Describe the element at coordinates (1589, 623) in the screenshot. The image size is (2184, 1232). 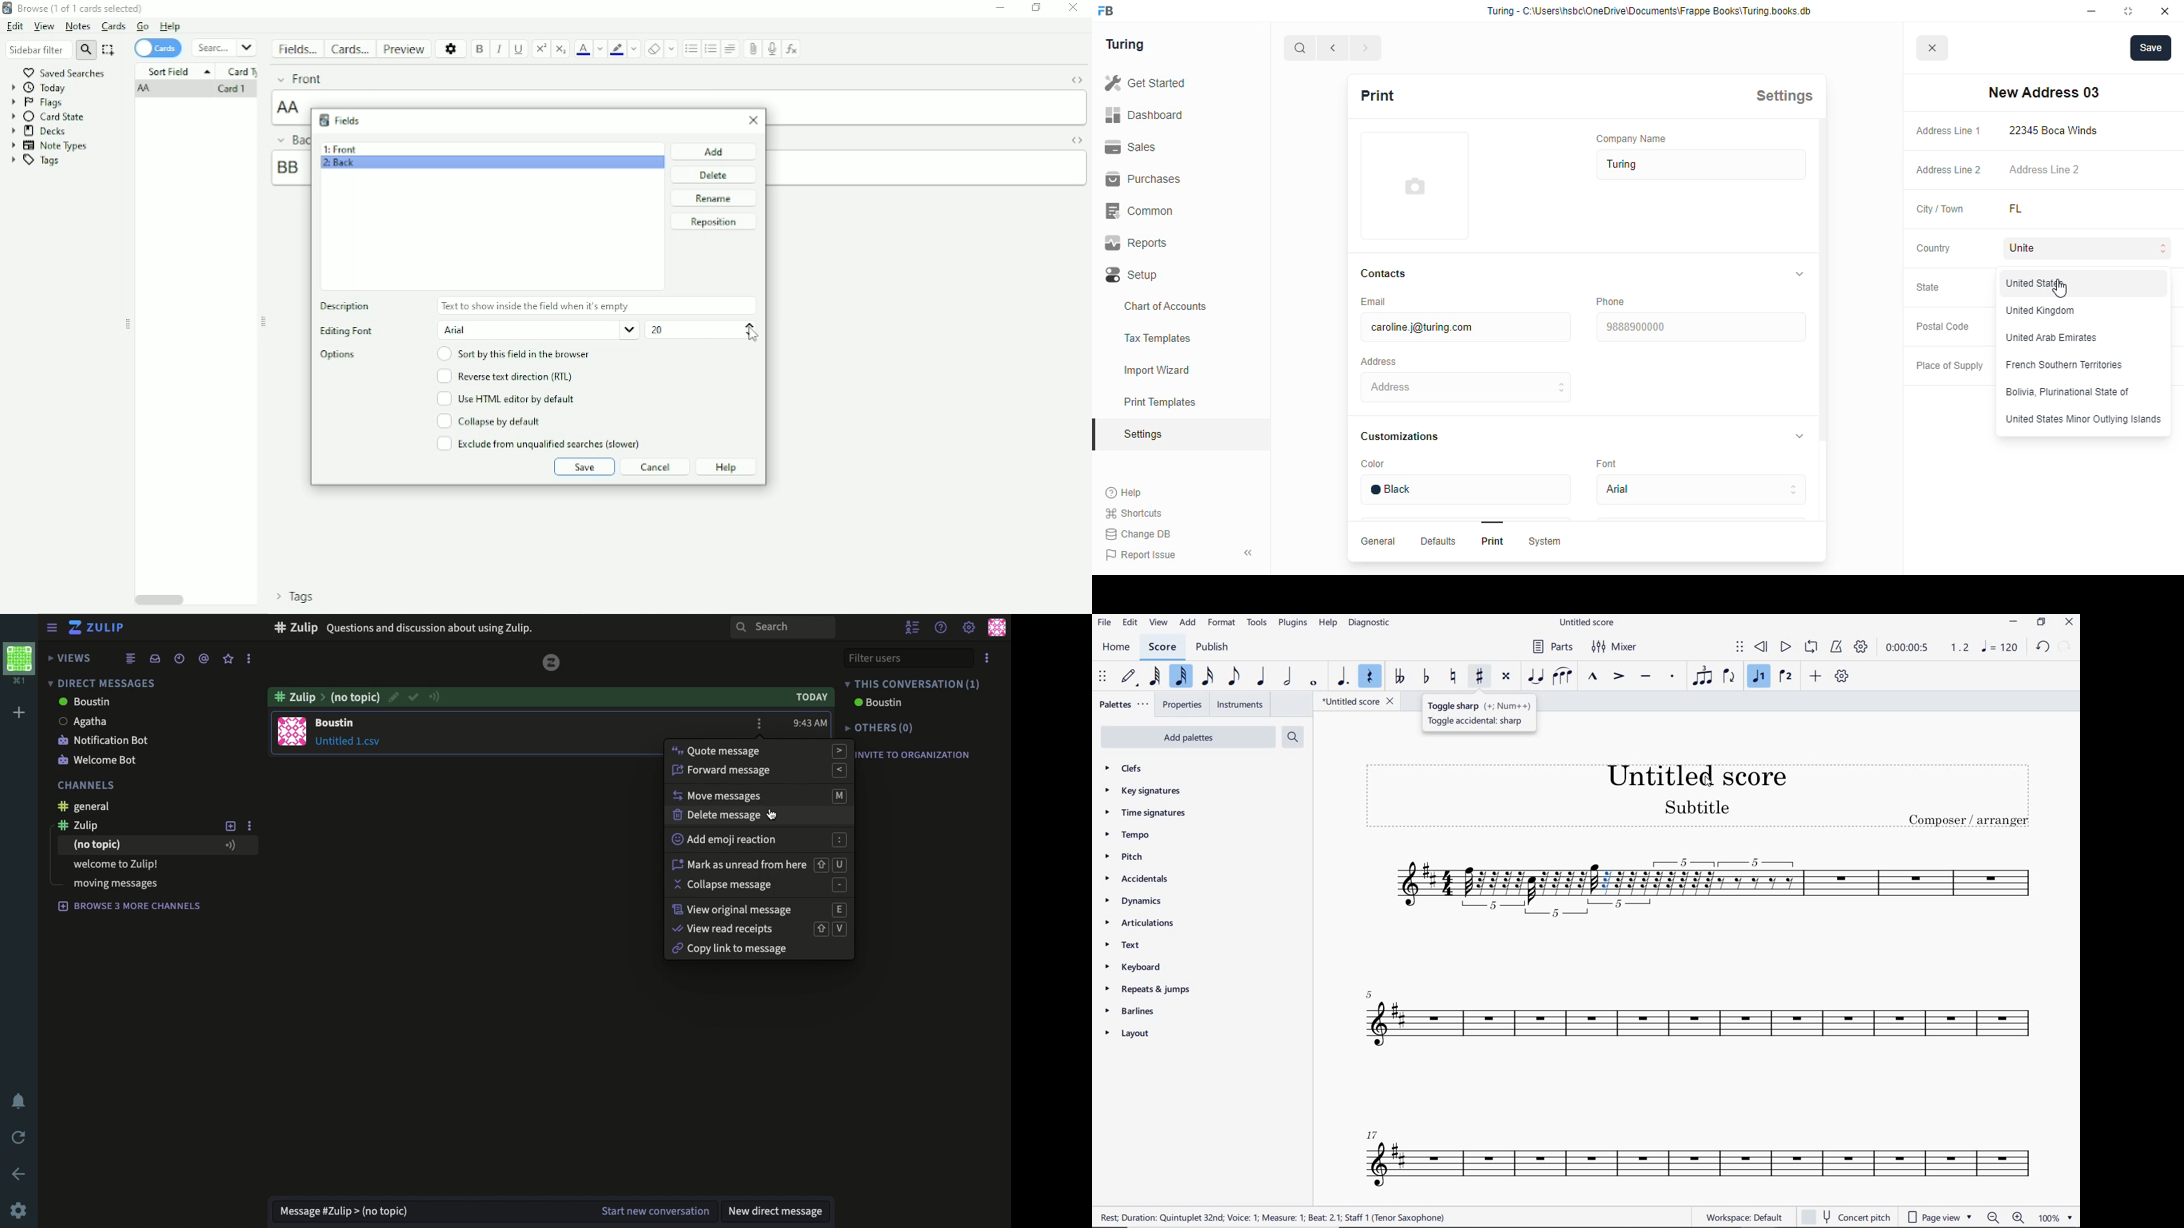
I see `FILE NAME` at that location.